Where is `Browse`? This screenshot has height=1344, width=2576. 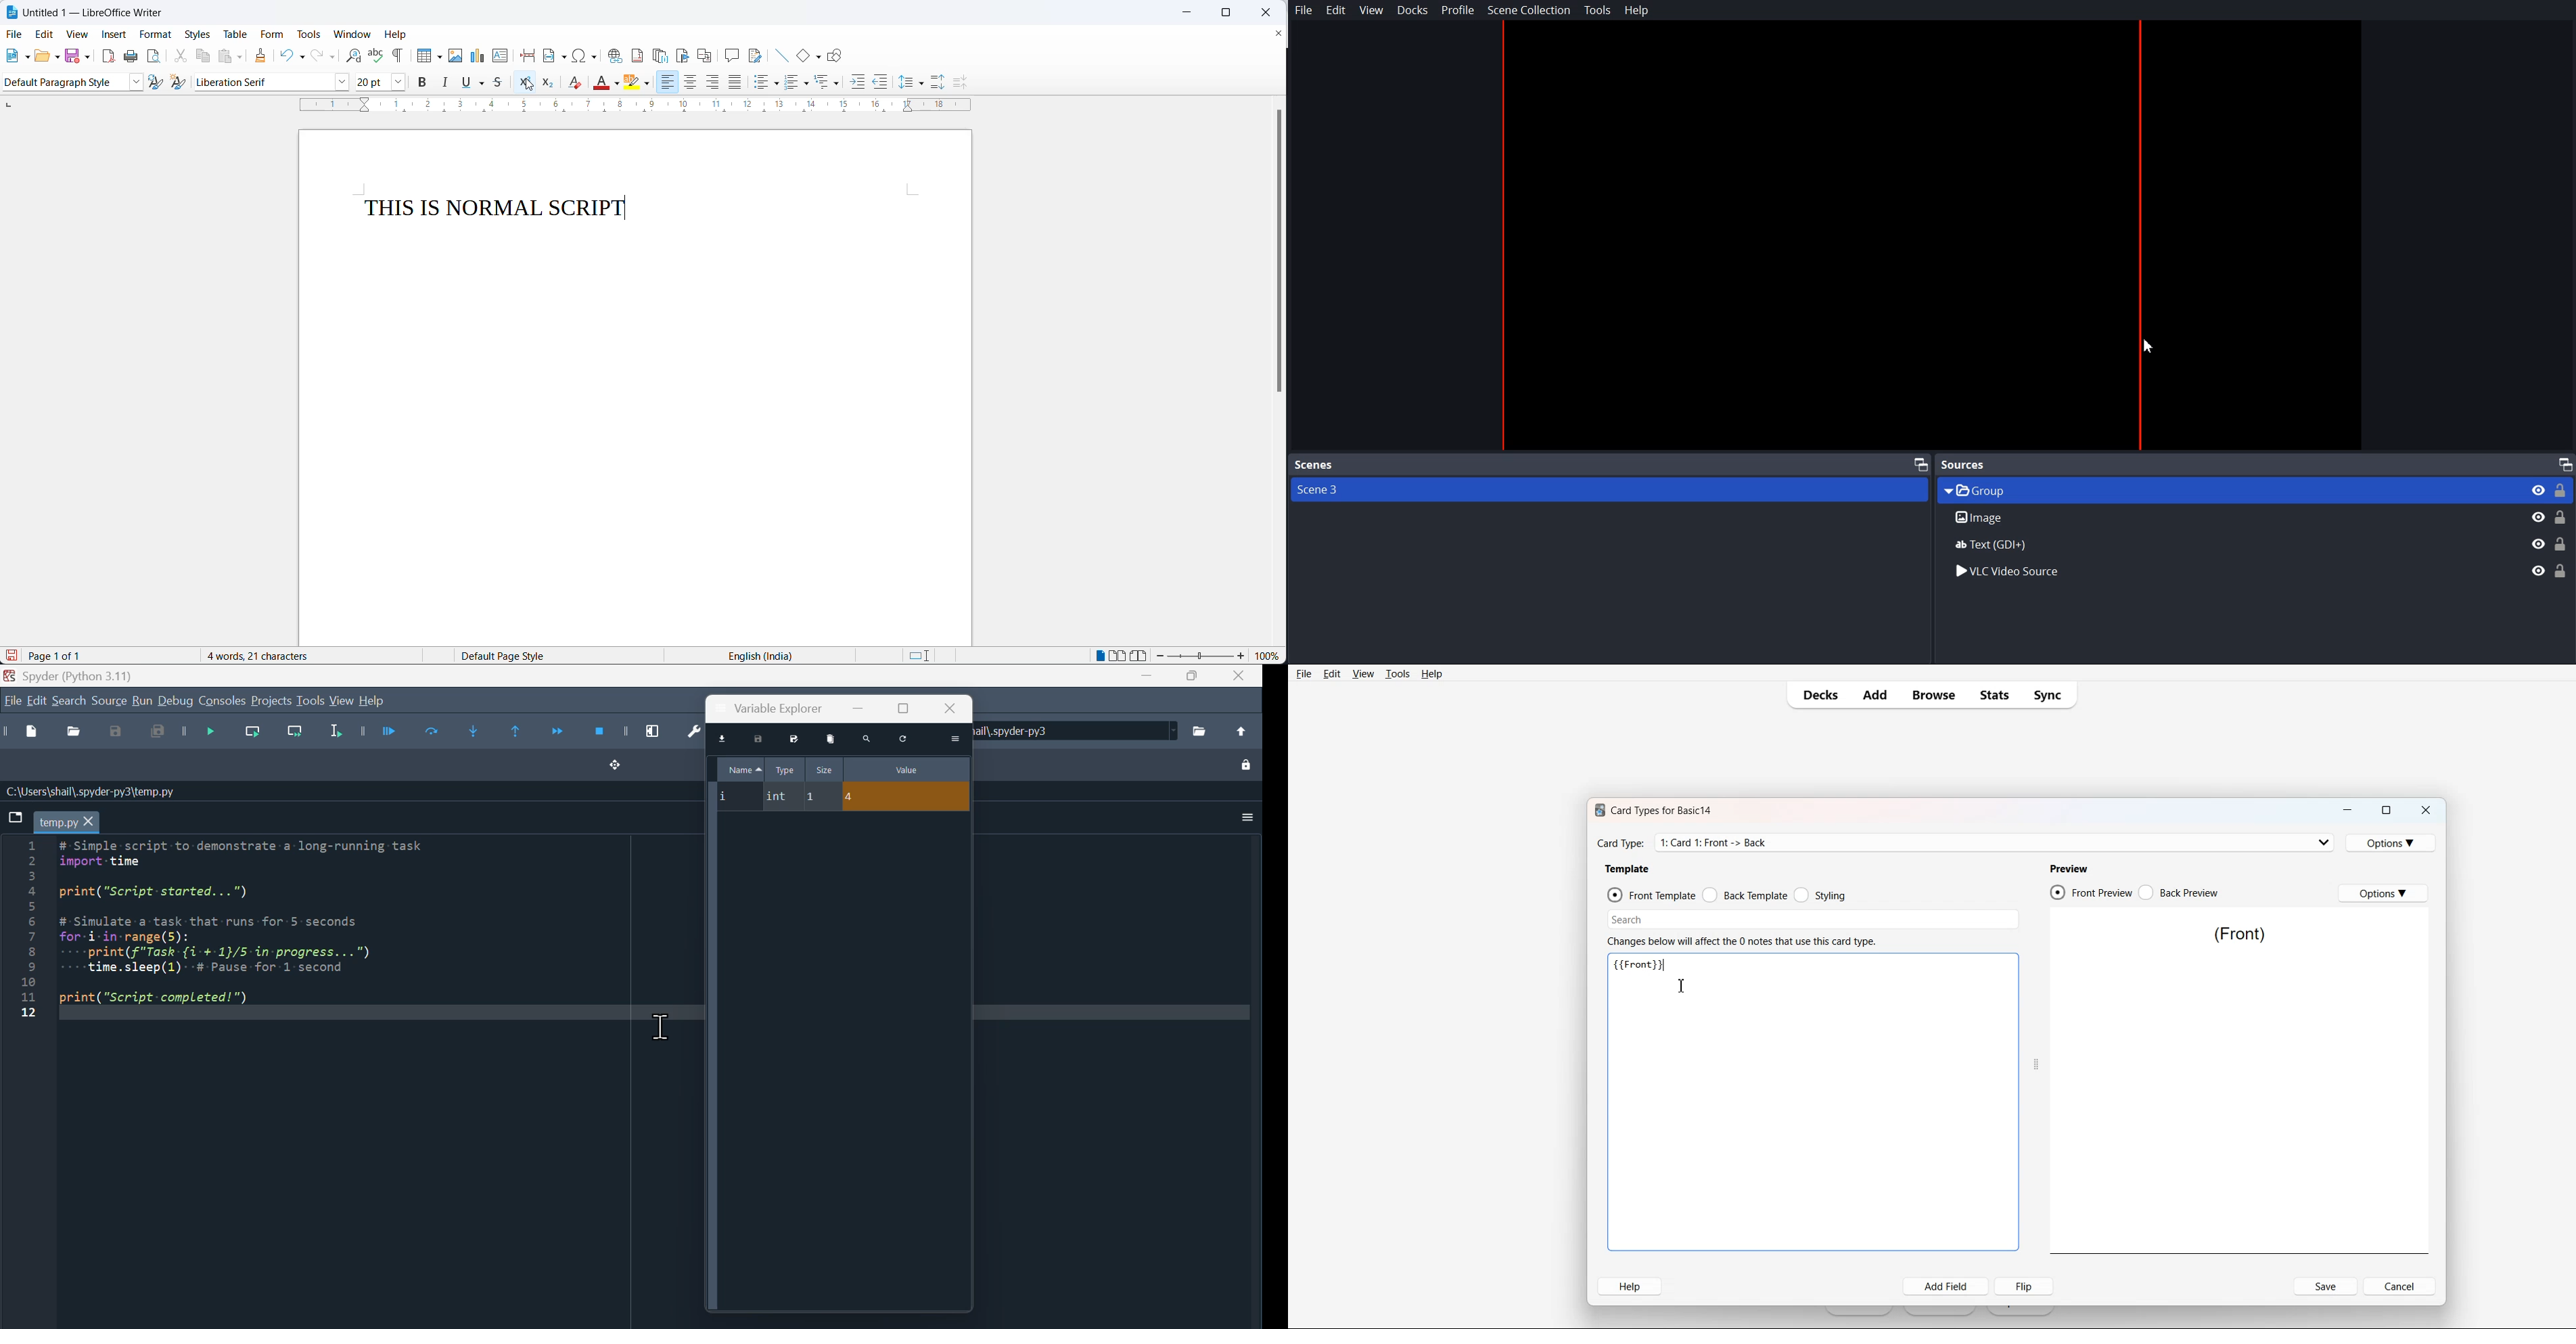 Browse is located at coordinates (1934, 695).